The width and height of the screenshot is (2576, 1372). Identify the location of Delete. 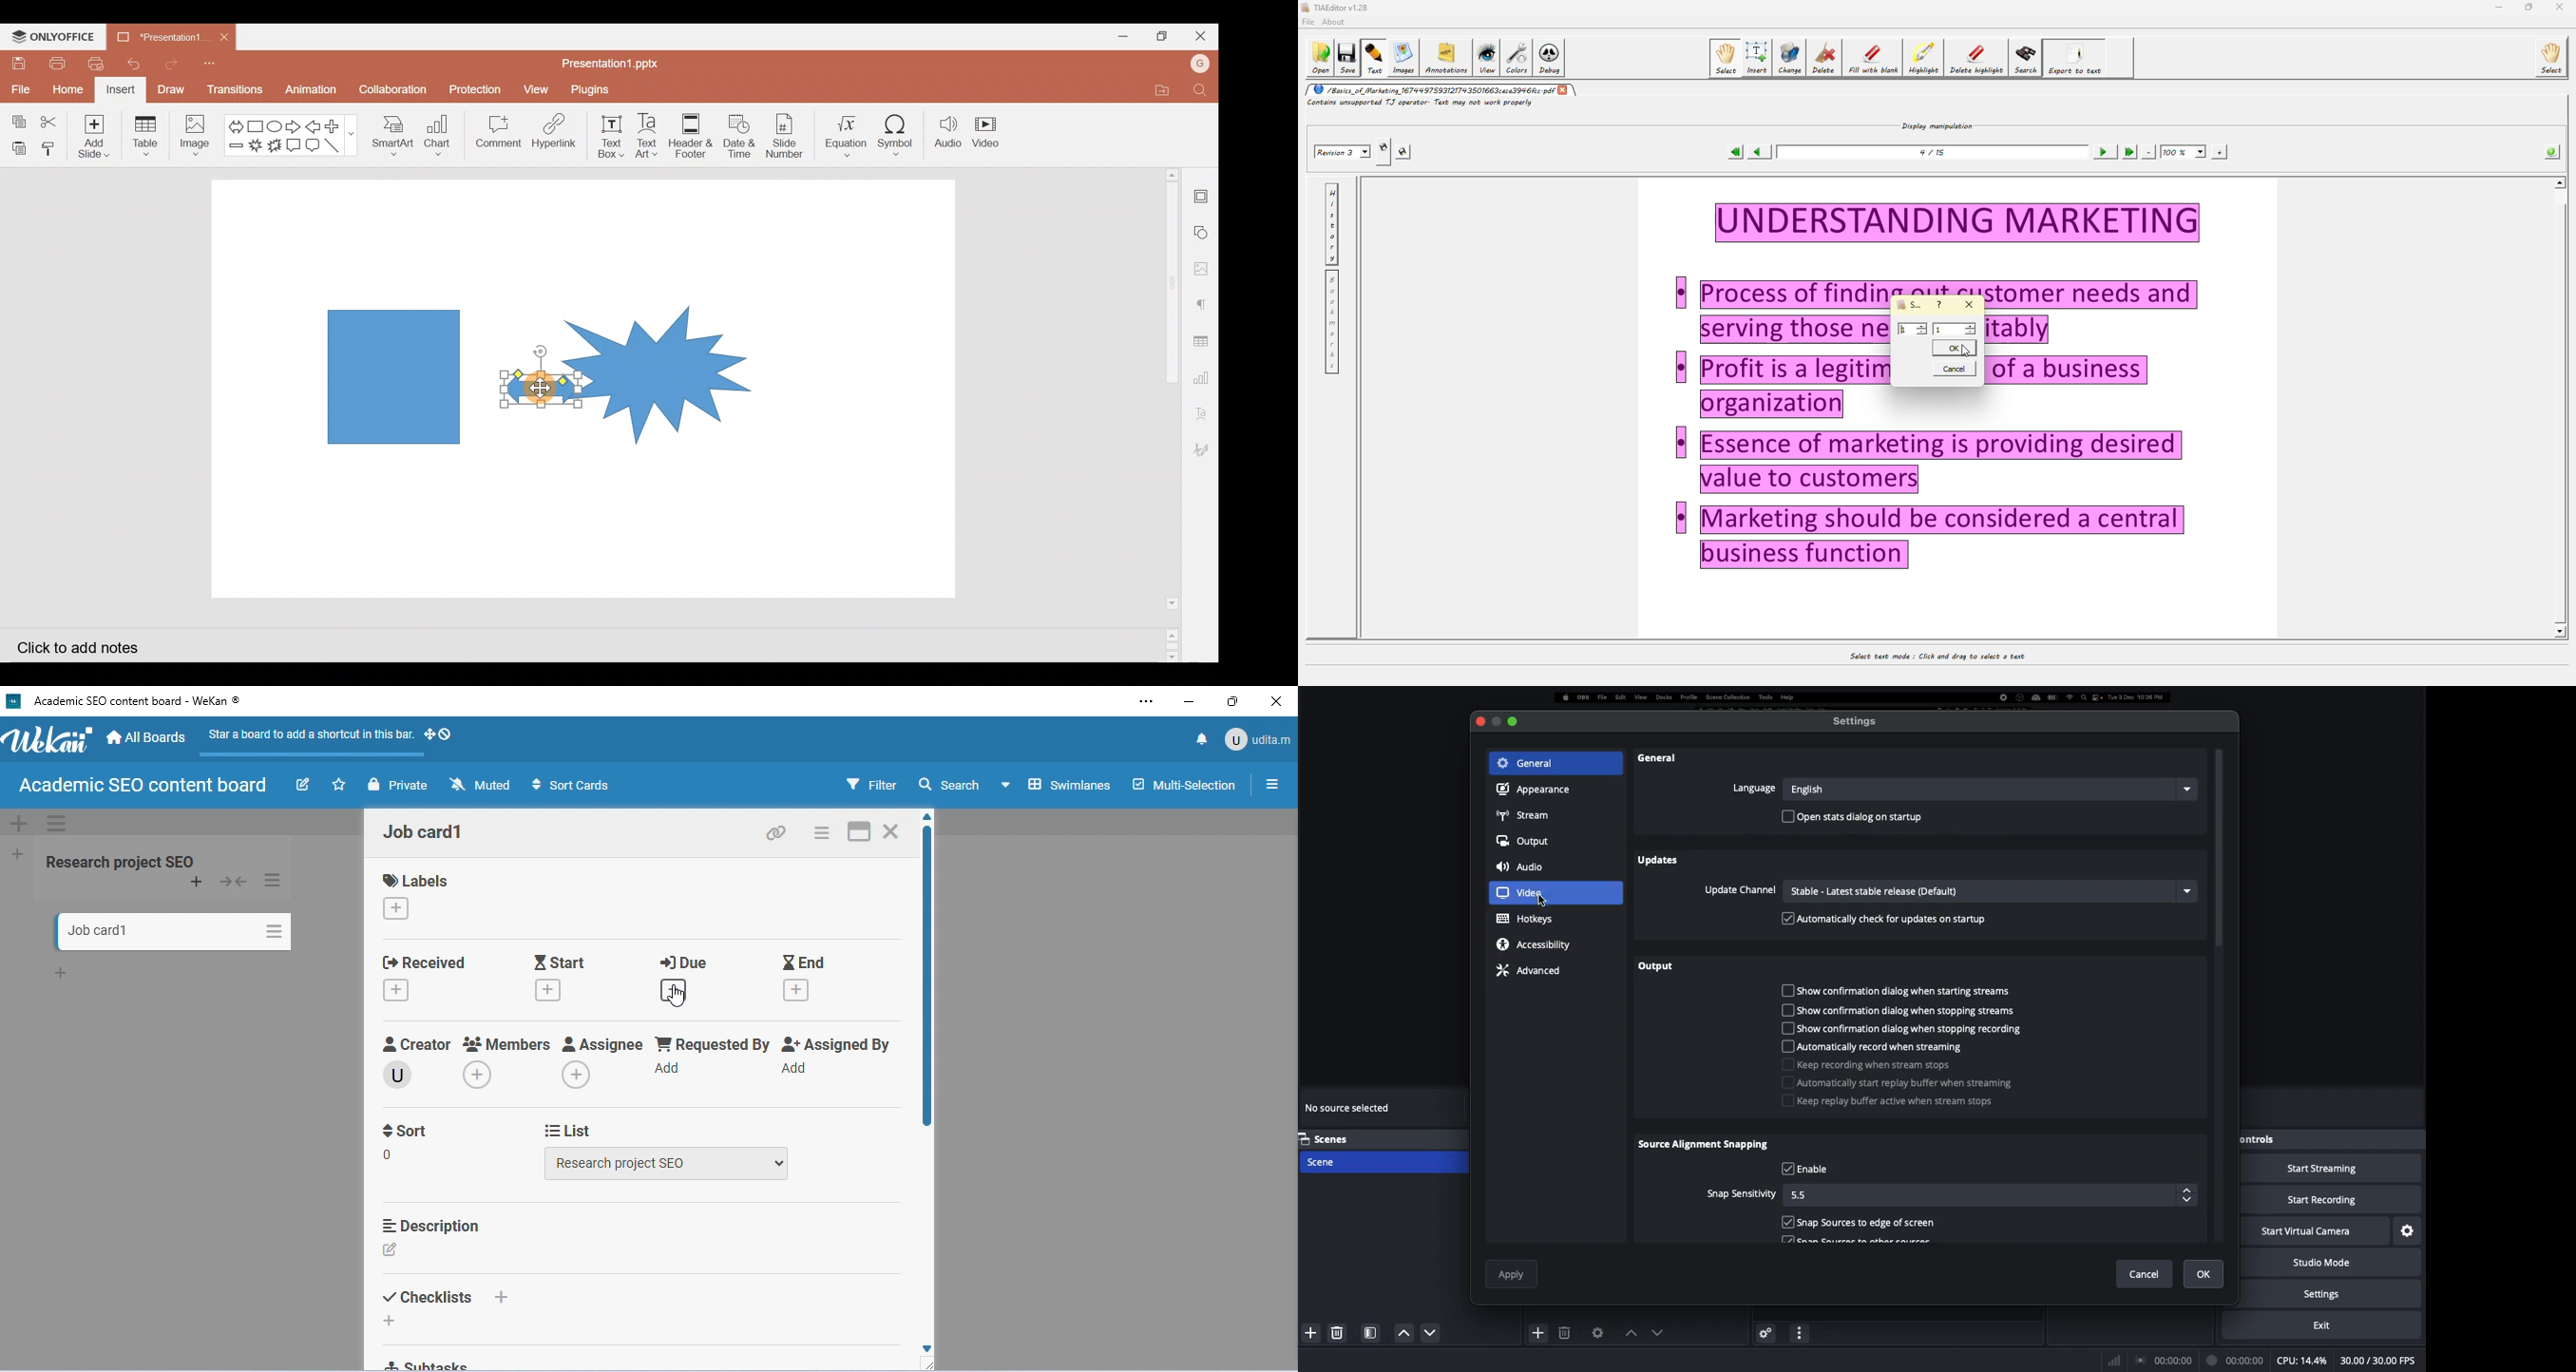
(1566, 1333).